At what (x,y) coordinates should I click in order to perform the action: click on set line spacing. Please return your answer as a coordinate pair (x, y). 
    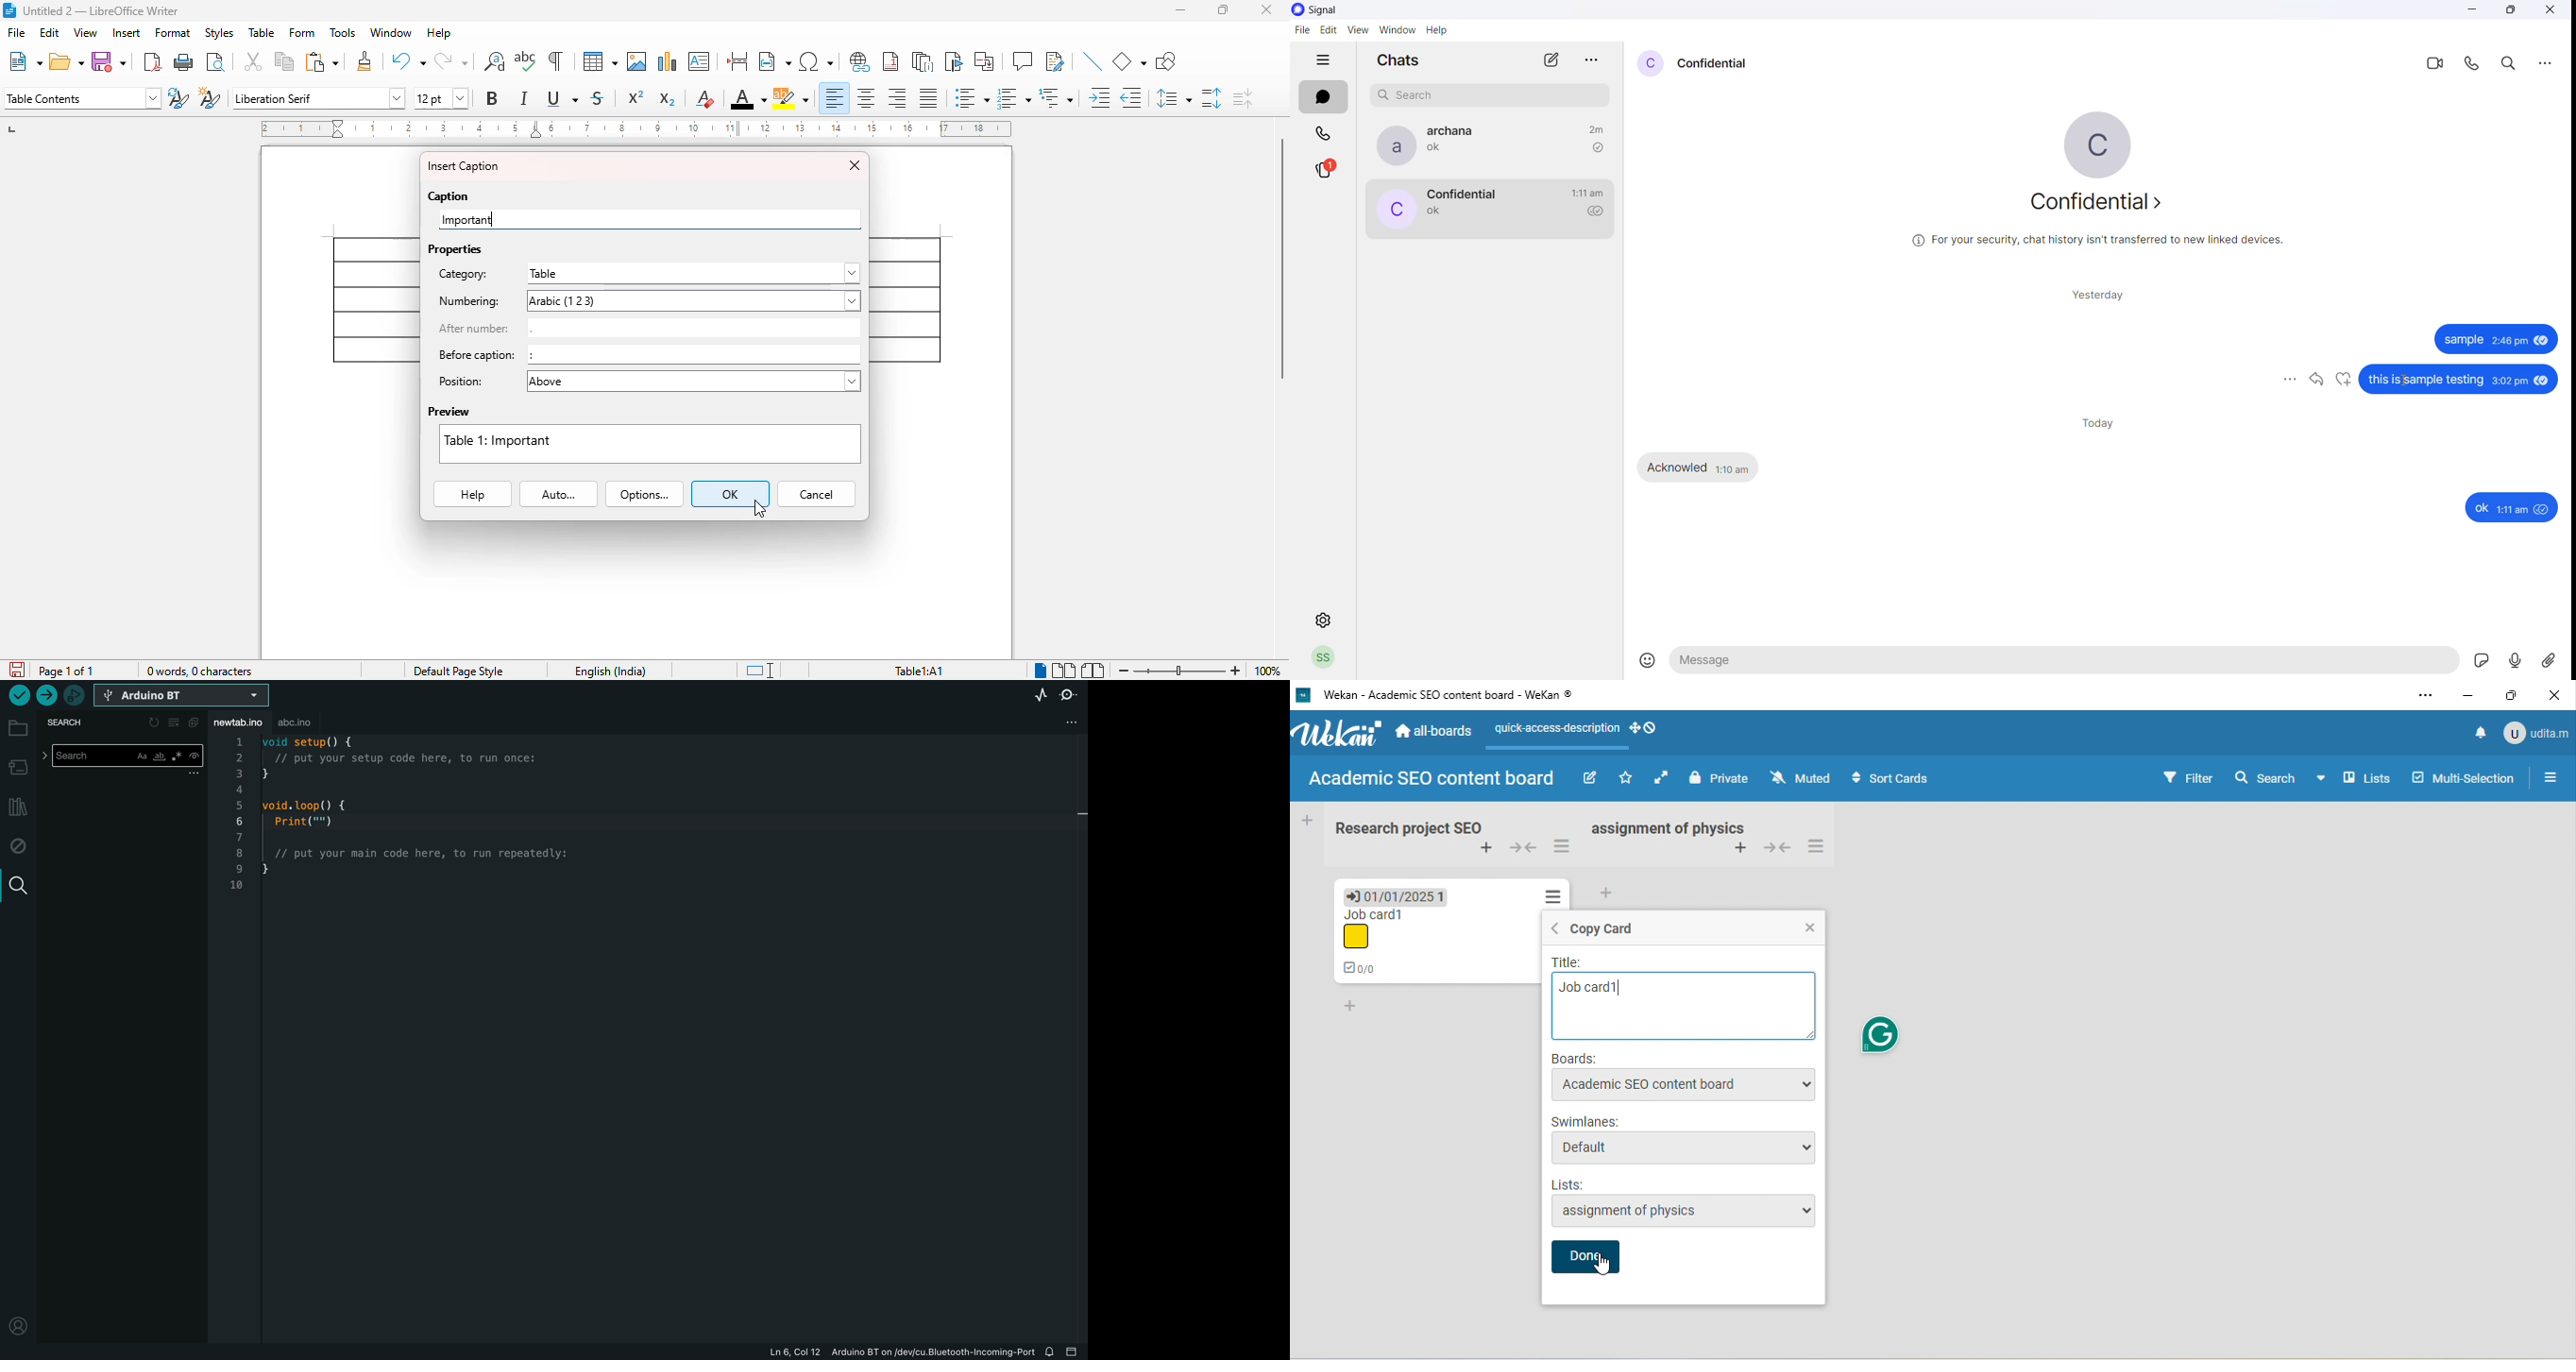
    Looking at the image, I should click on (1174, 97).